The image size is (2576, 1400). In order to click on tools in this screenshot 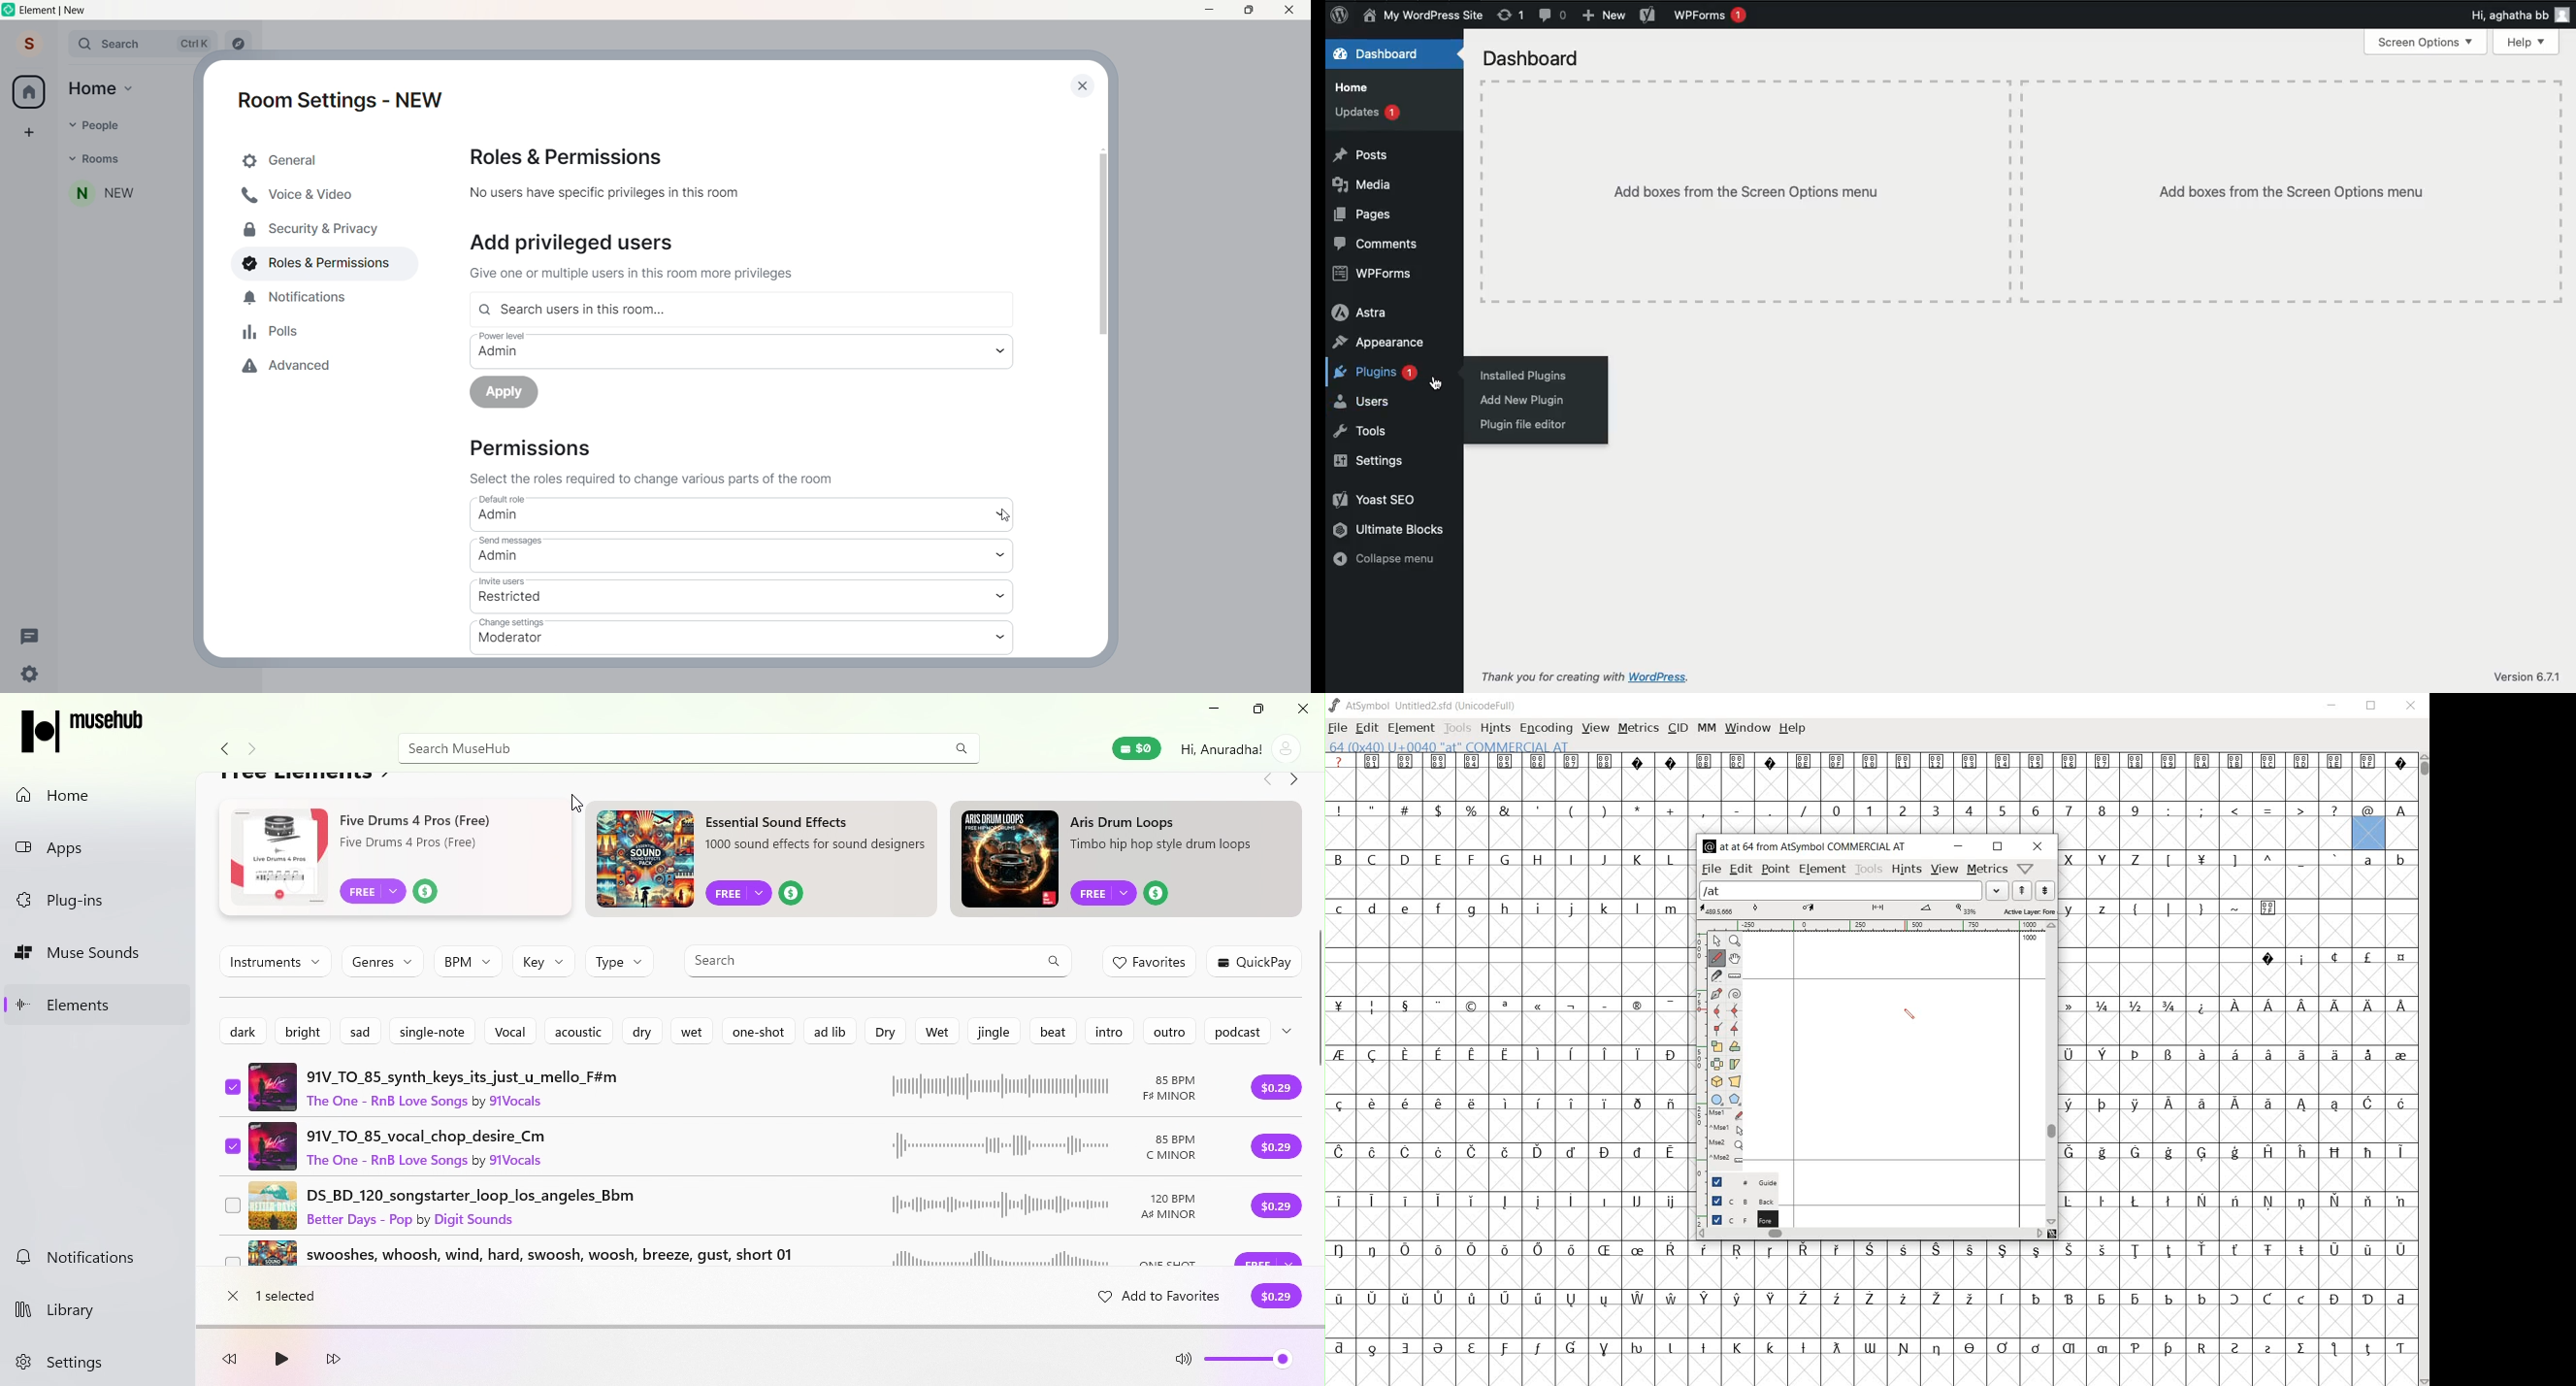, I will do `click(1869, 869)`.